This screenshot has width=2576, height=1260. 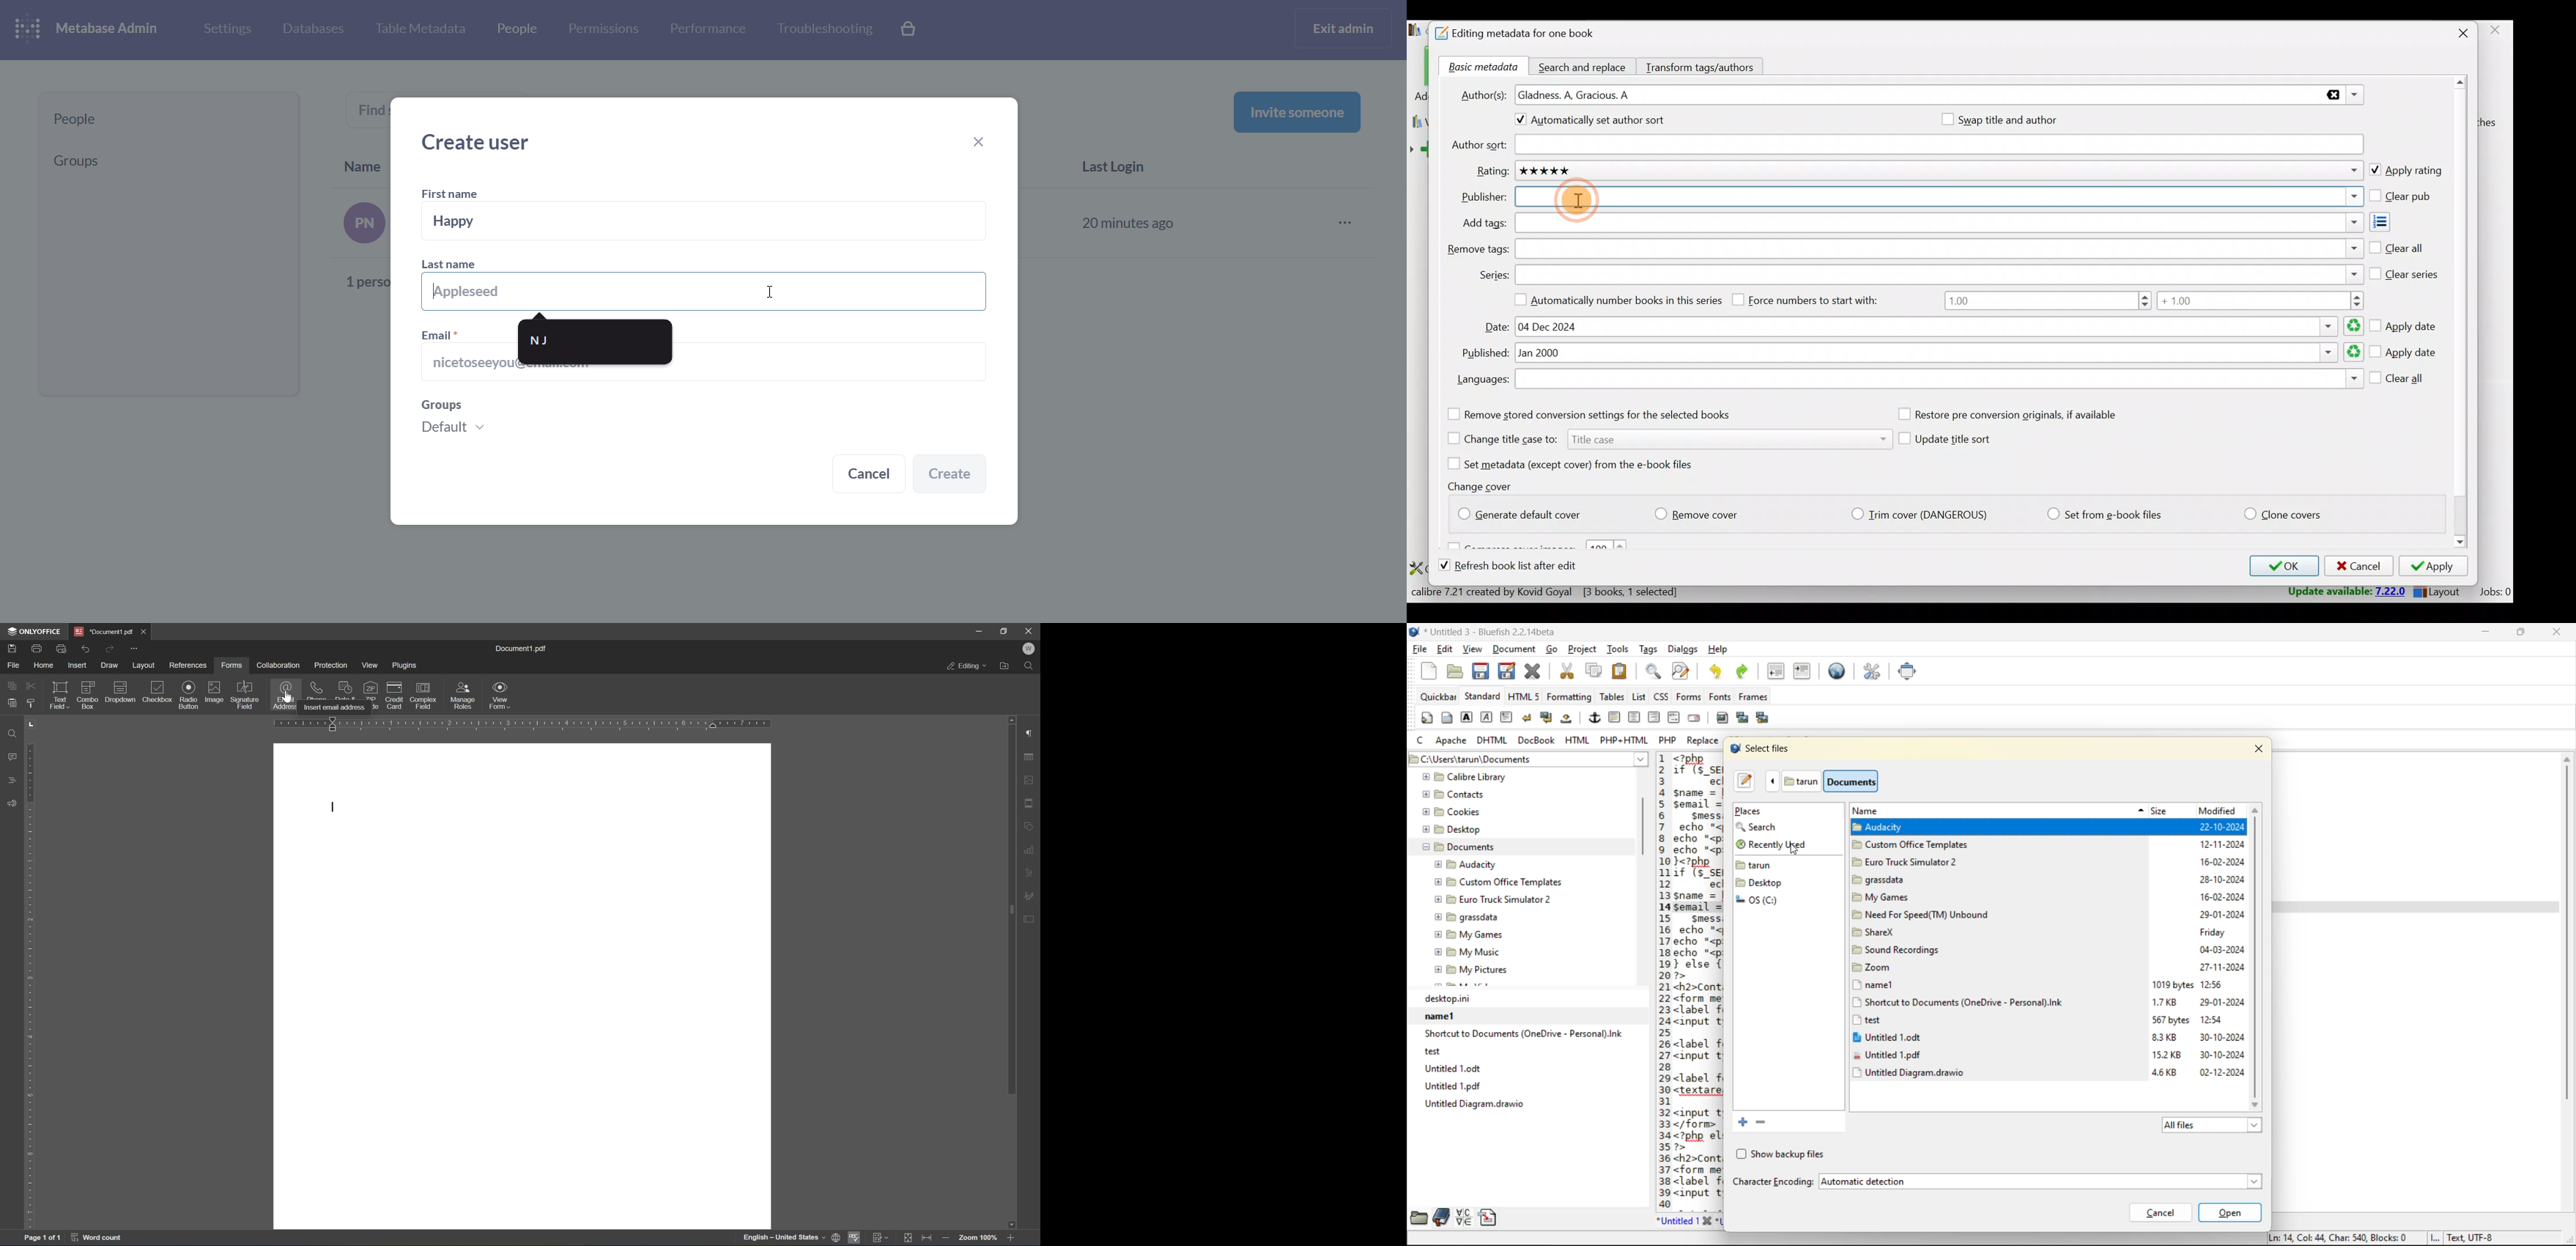 What do you see at coordinates (771, 288) in the screenshot?
I see `cursor` at bounding box center [771, 288].